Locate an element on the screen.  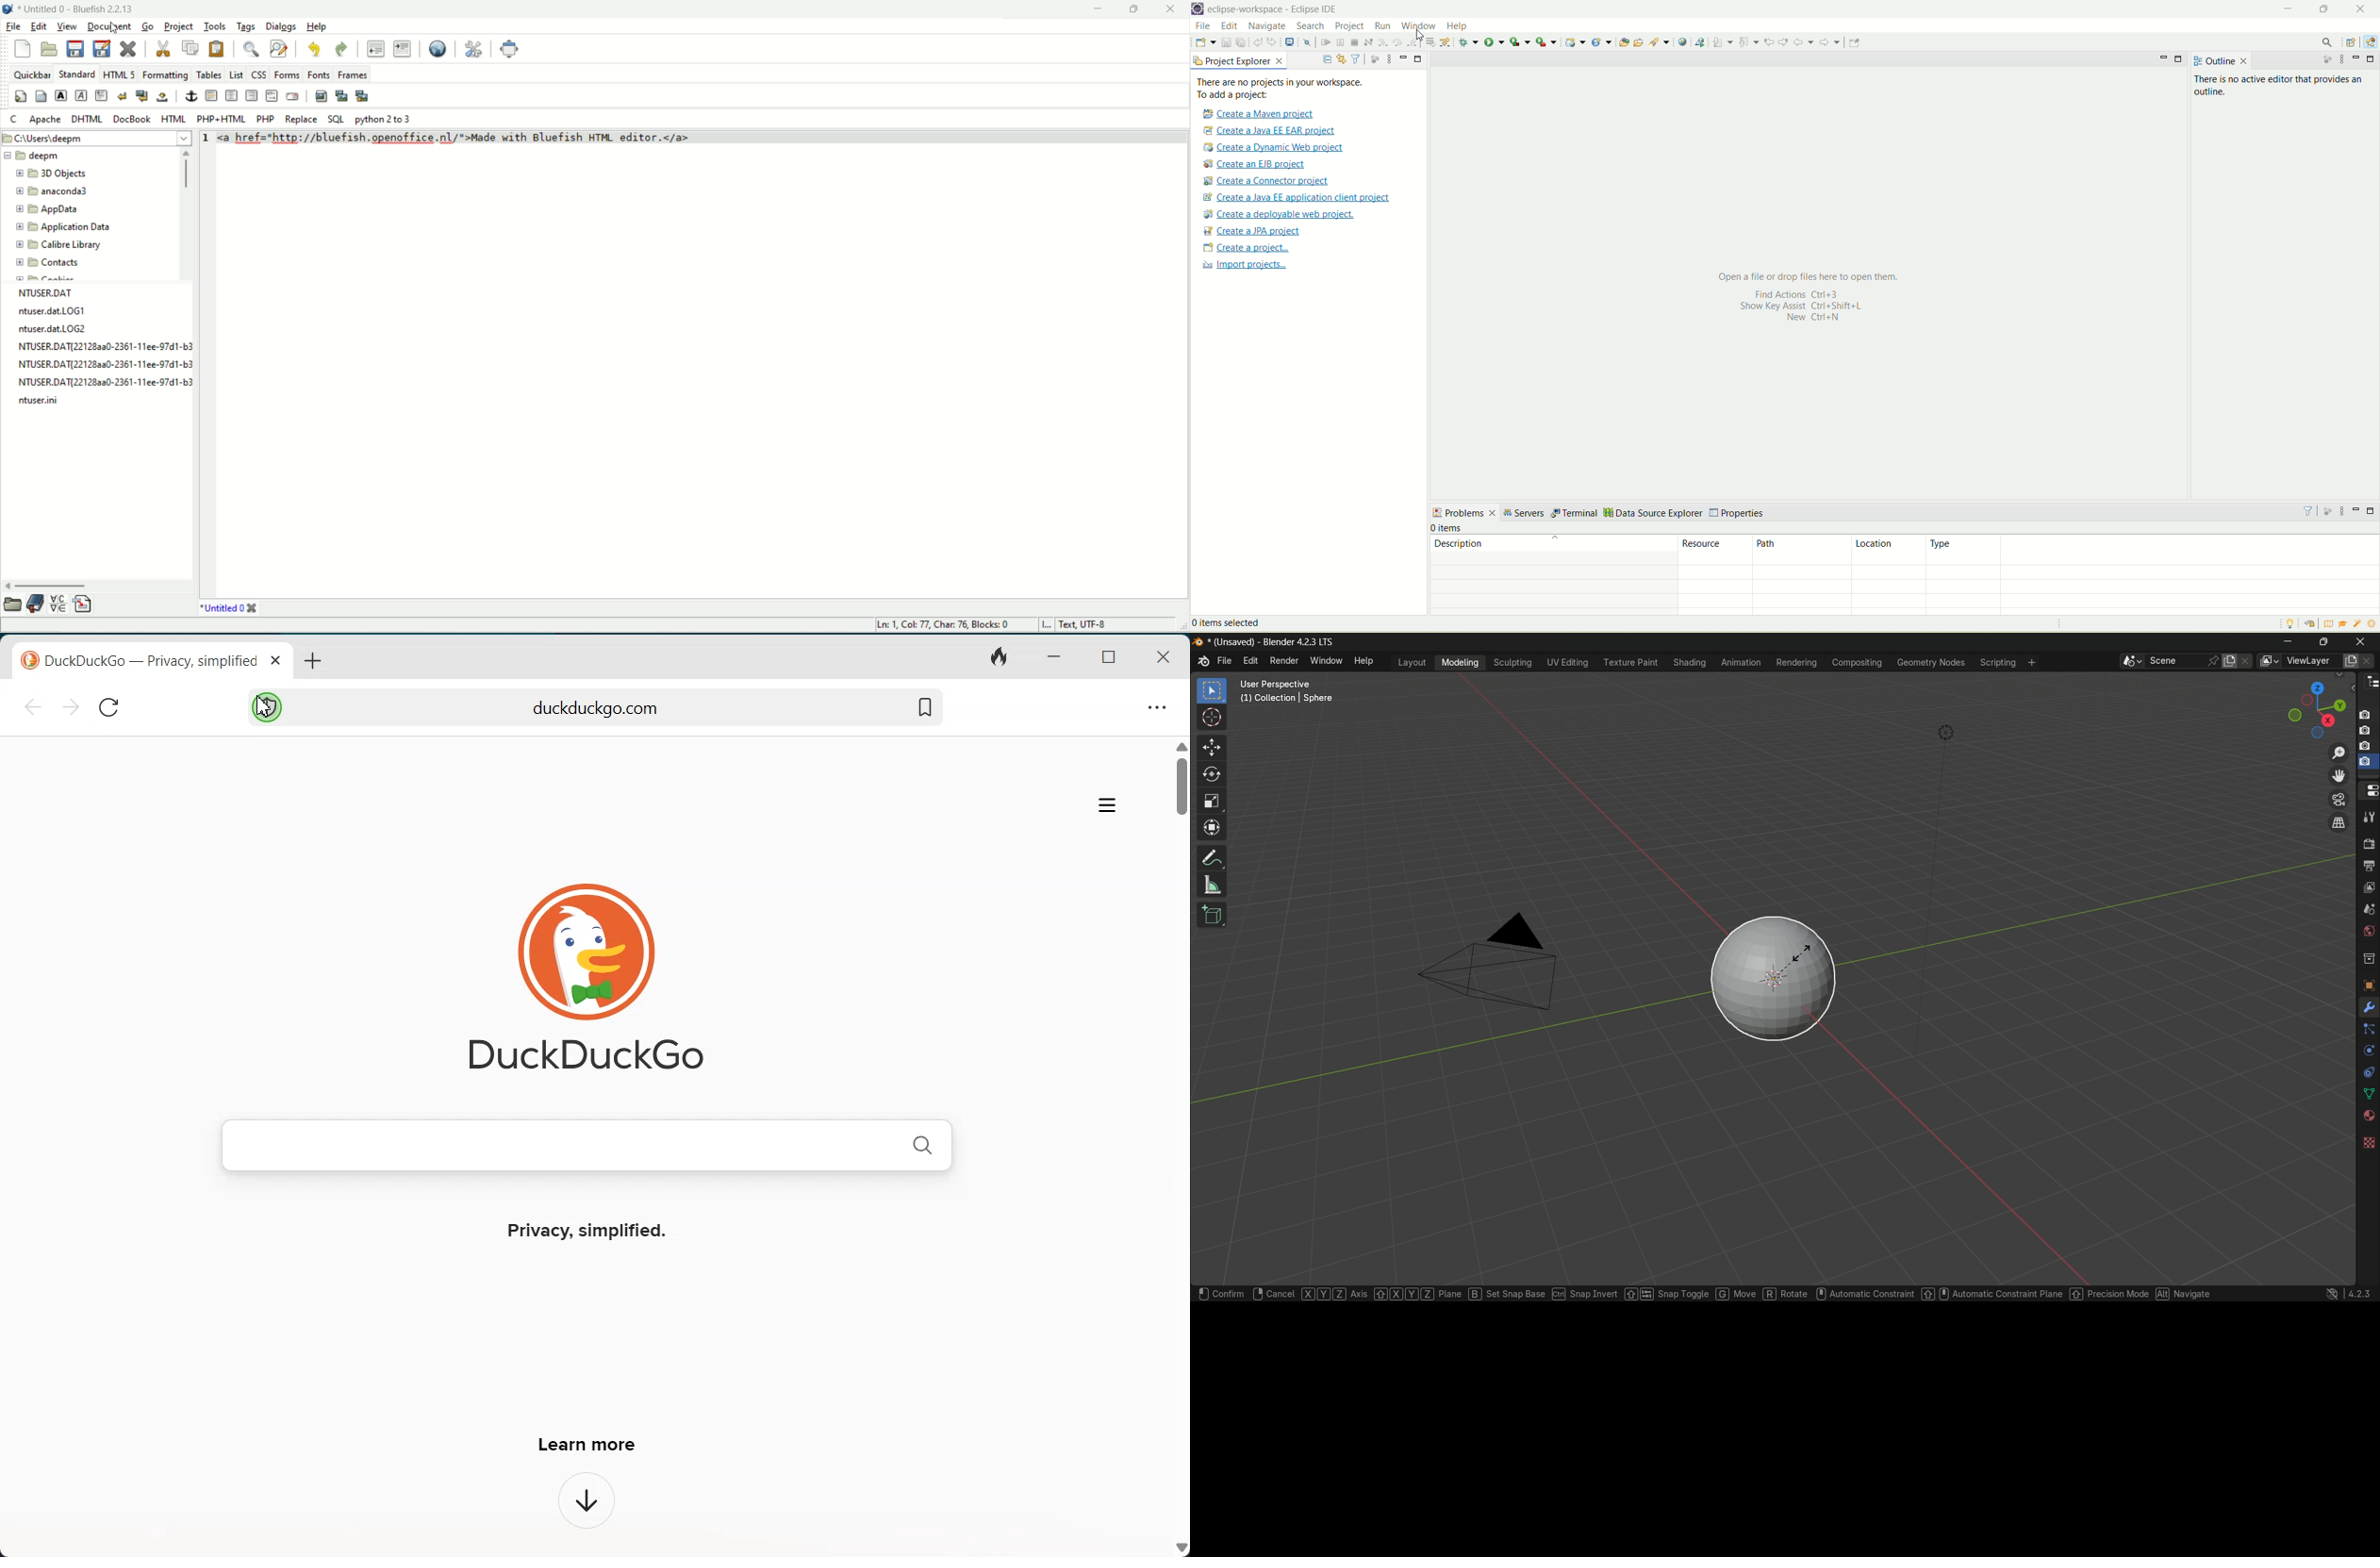
copy is located at coordinates (191, 49).